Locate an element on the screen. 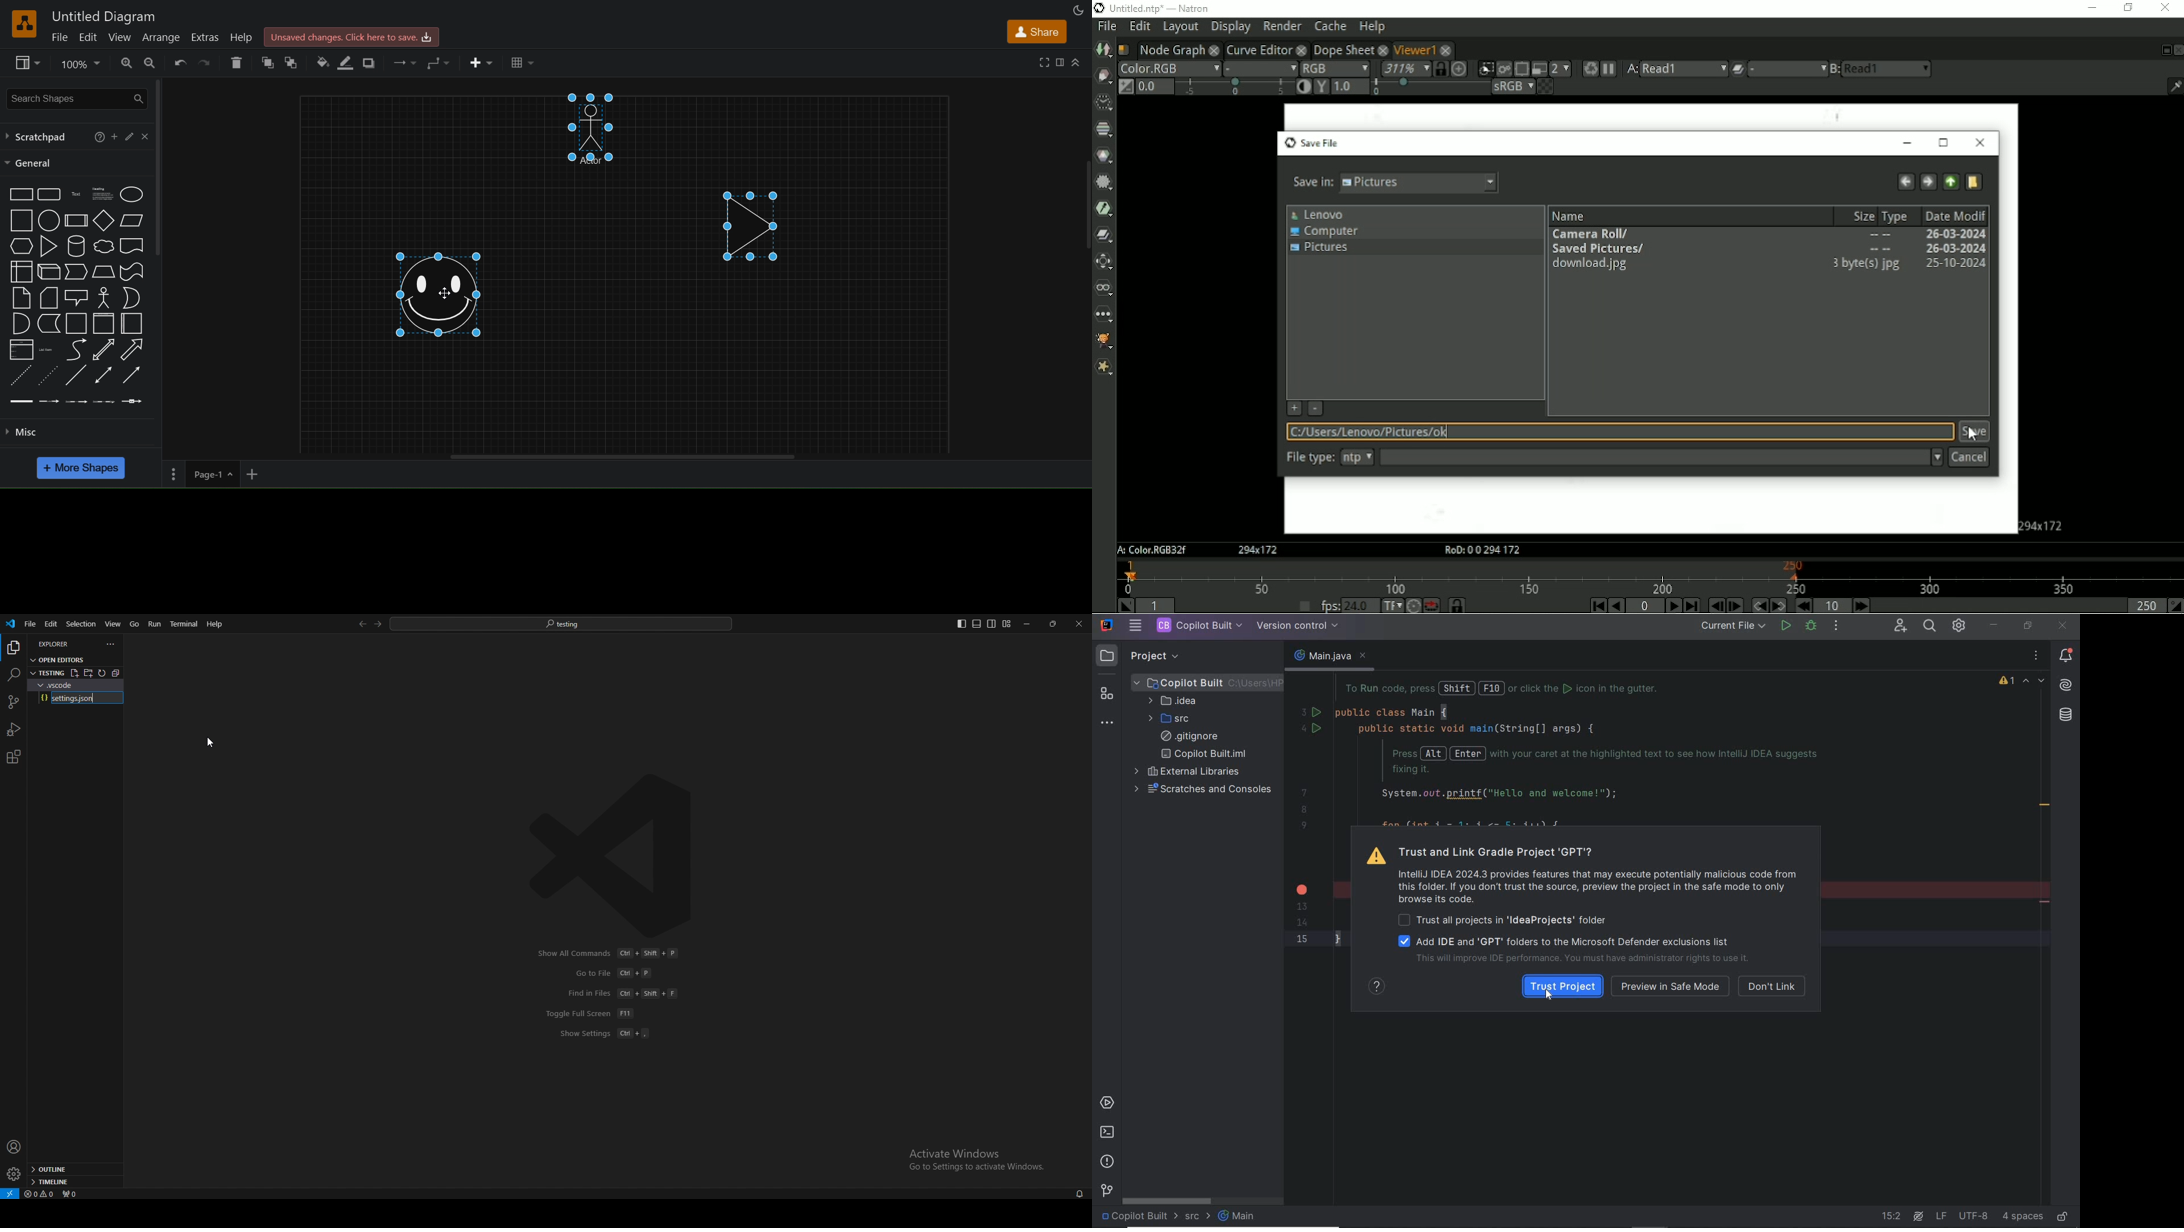 This screenshot has height=1232, width=2184. horizontal scroll bar is located at coordinates (627, 456).